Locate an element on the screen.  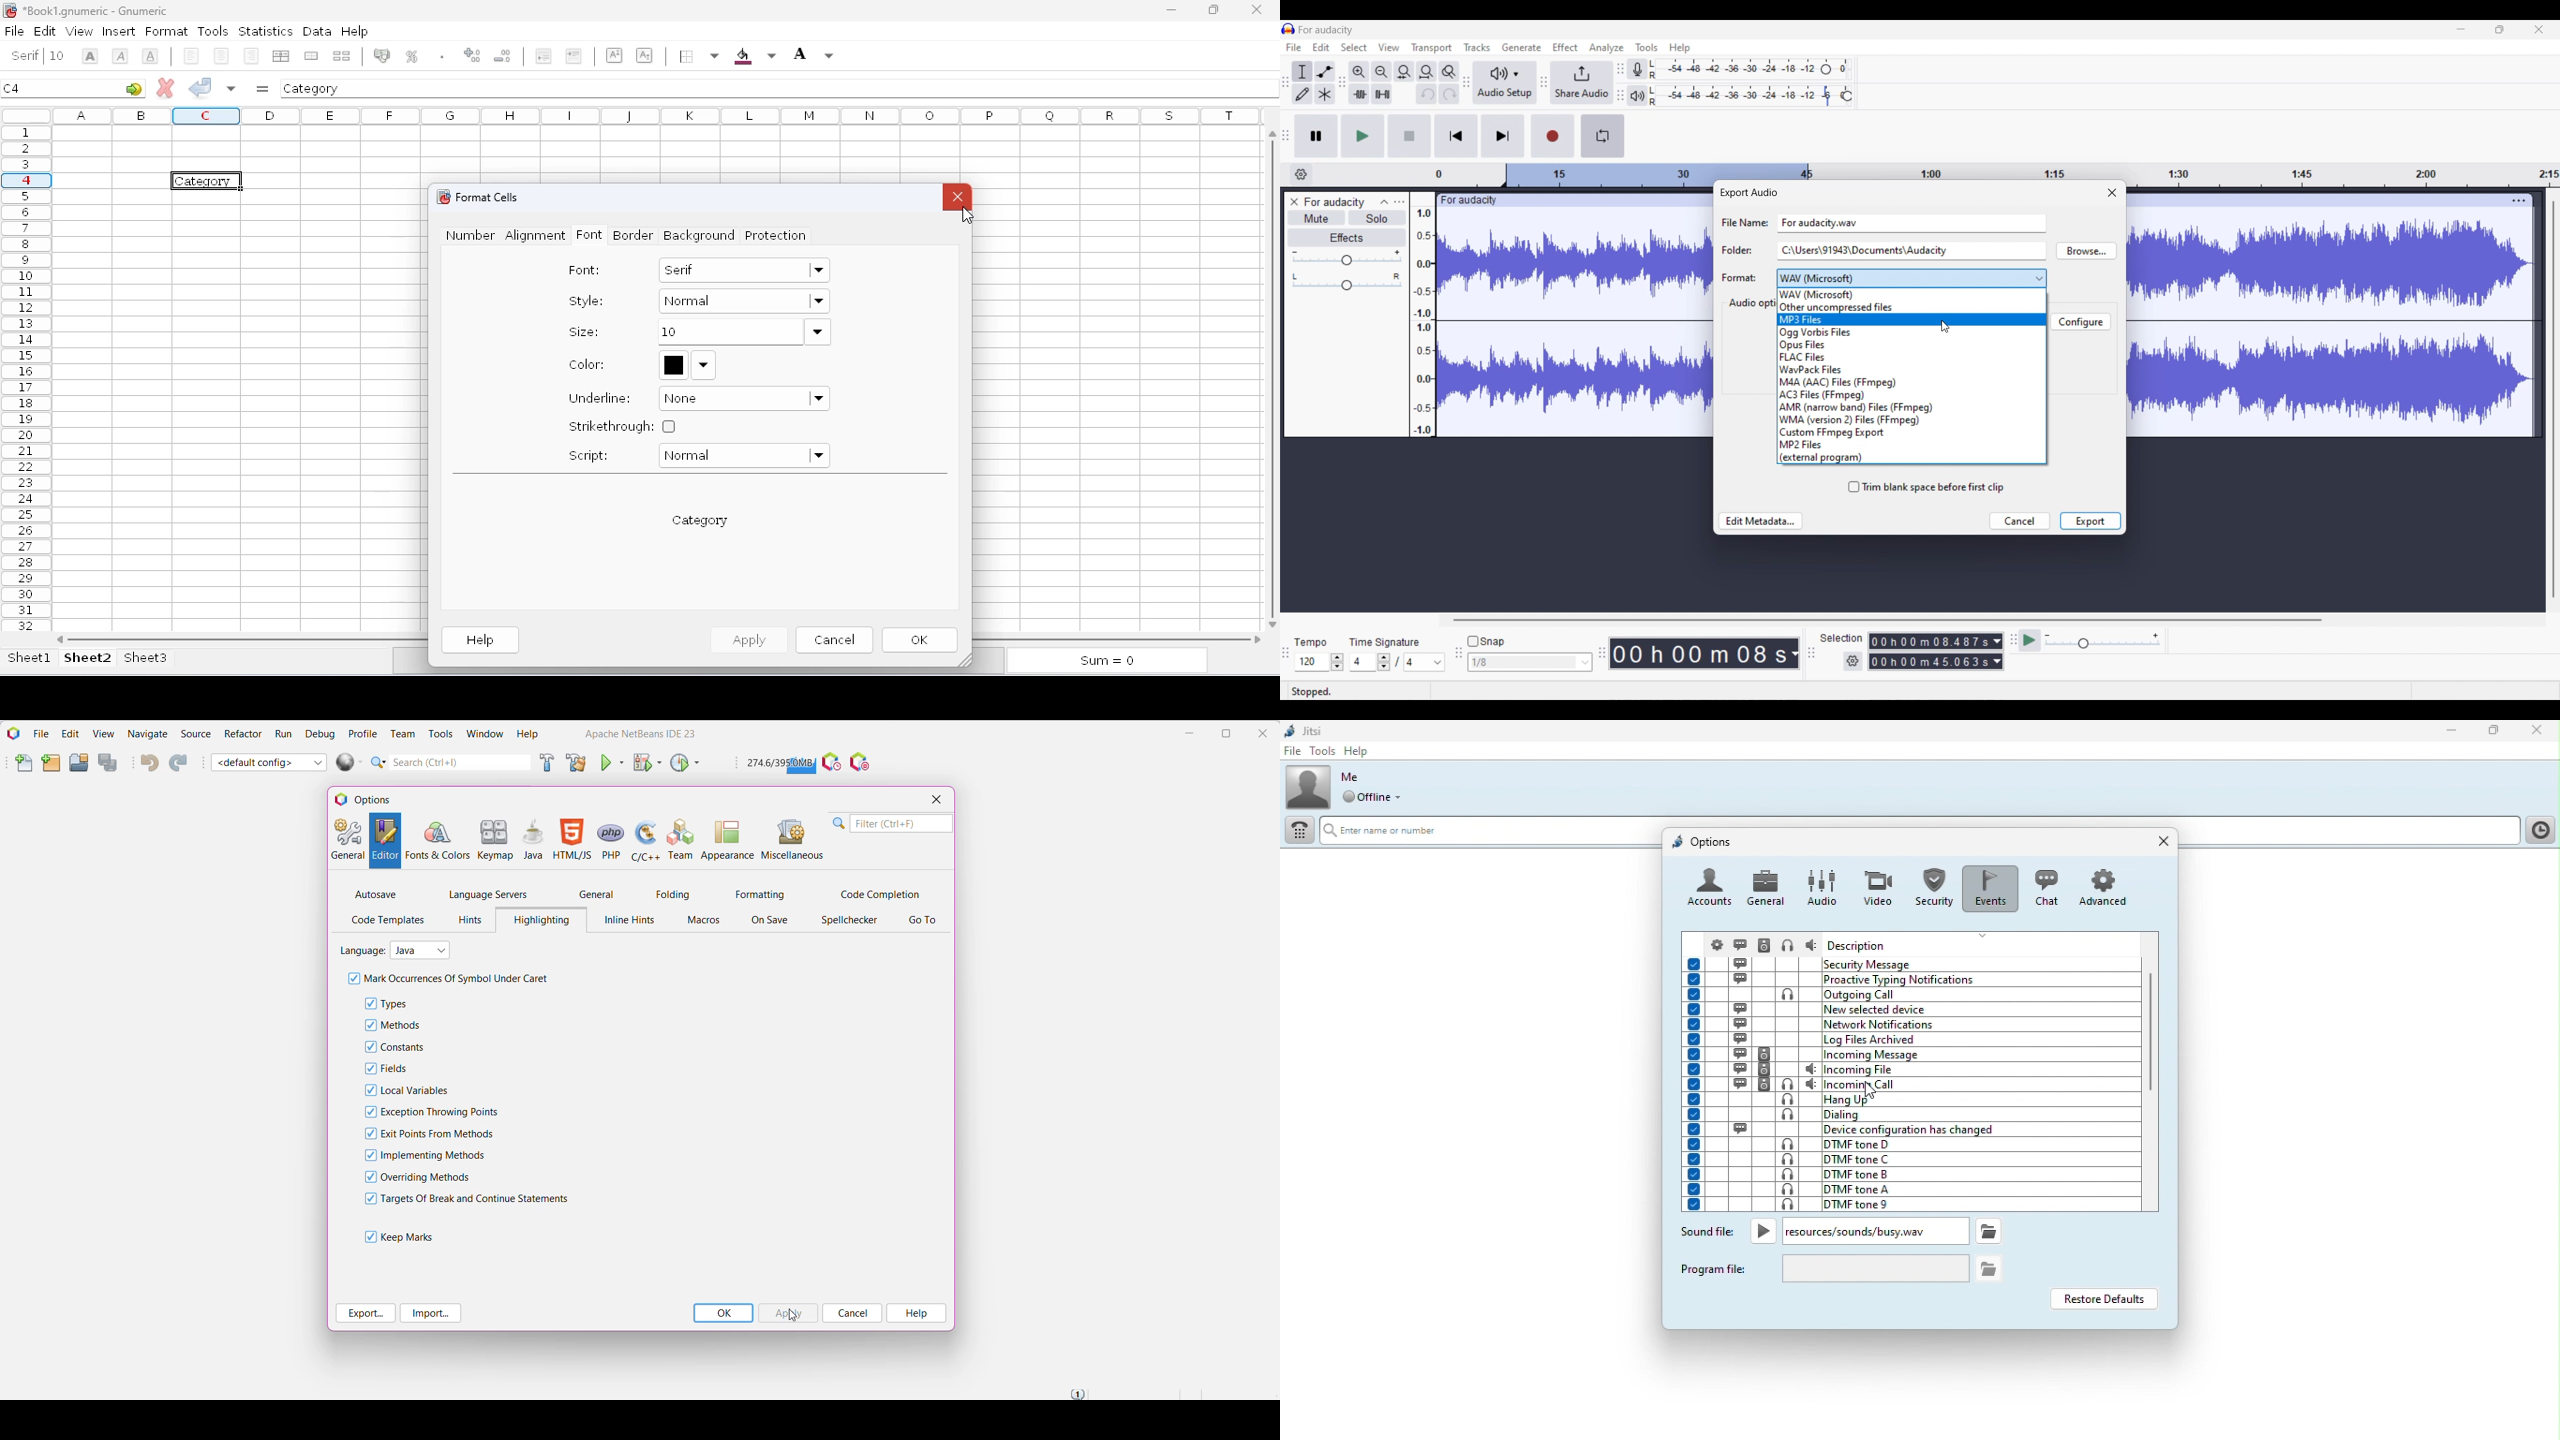
Options is located at coordinates (1703, 841).